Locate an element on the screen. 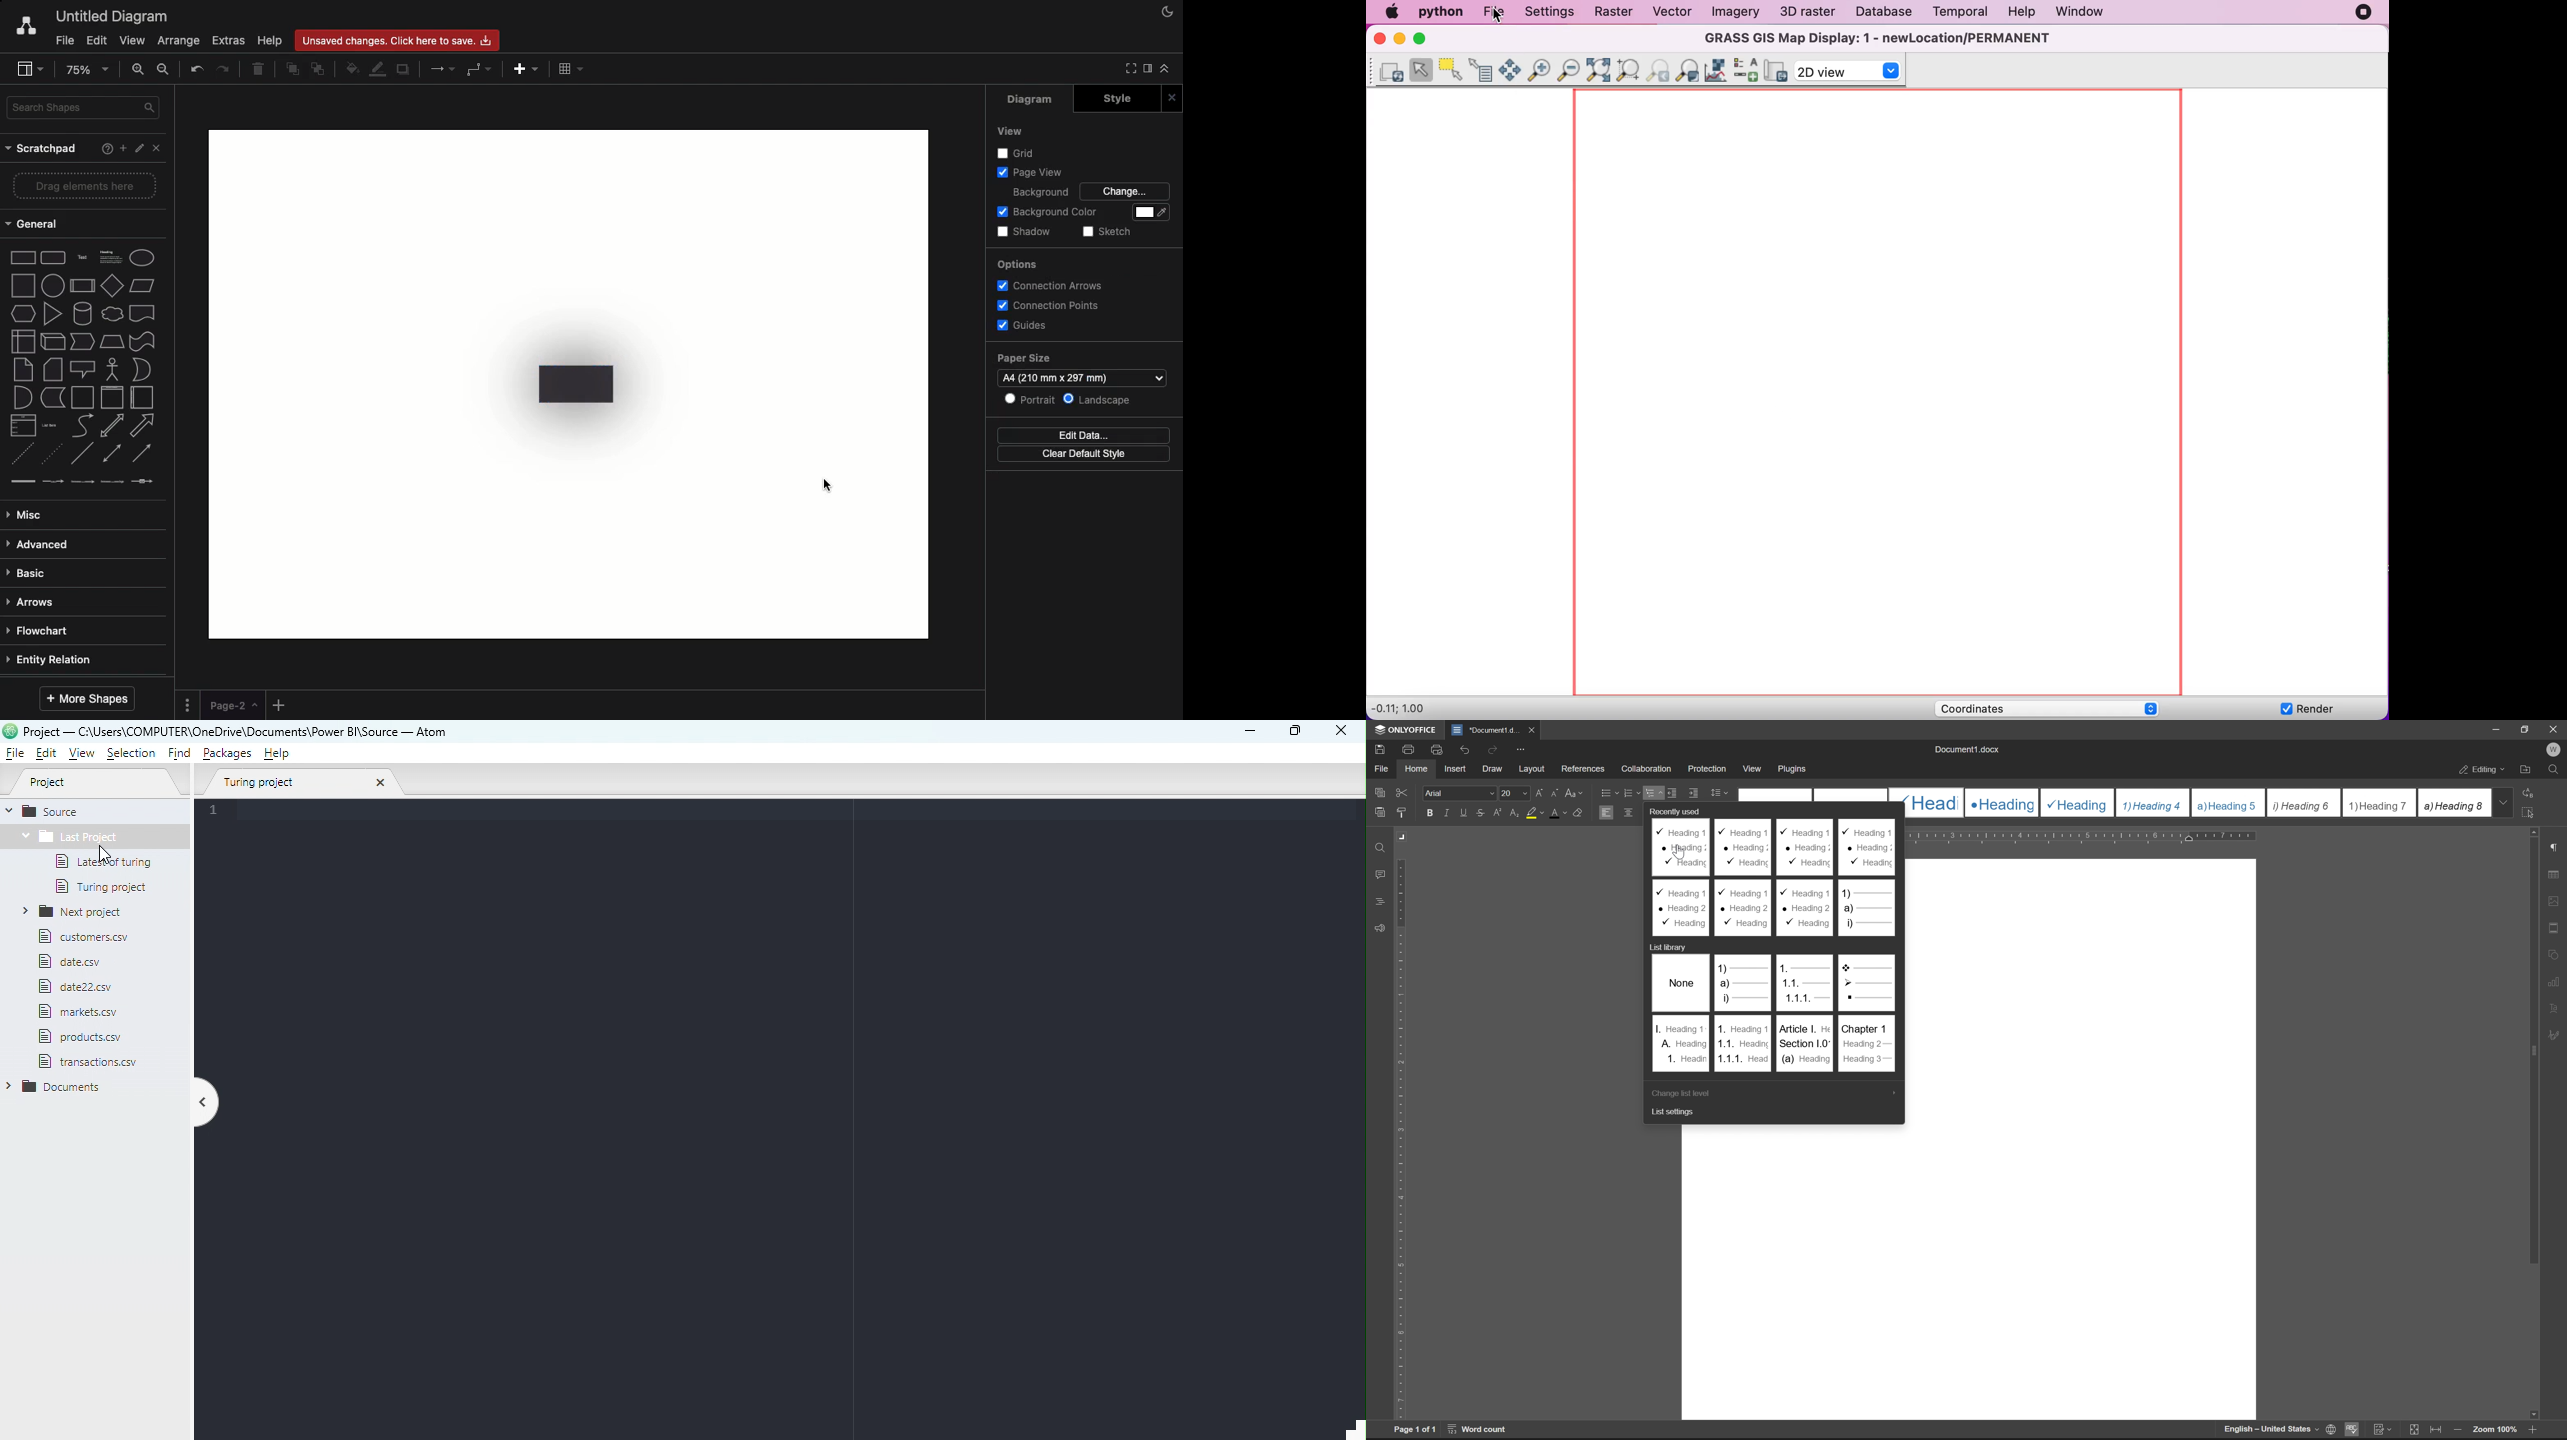 The width and height of the screenshot is (2576, 1456). View is located at coordinates (134, 40).